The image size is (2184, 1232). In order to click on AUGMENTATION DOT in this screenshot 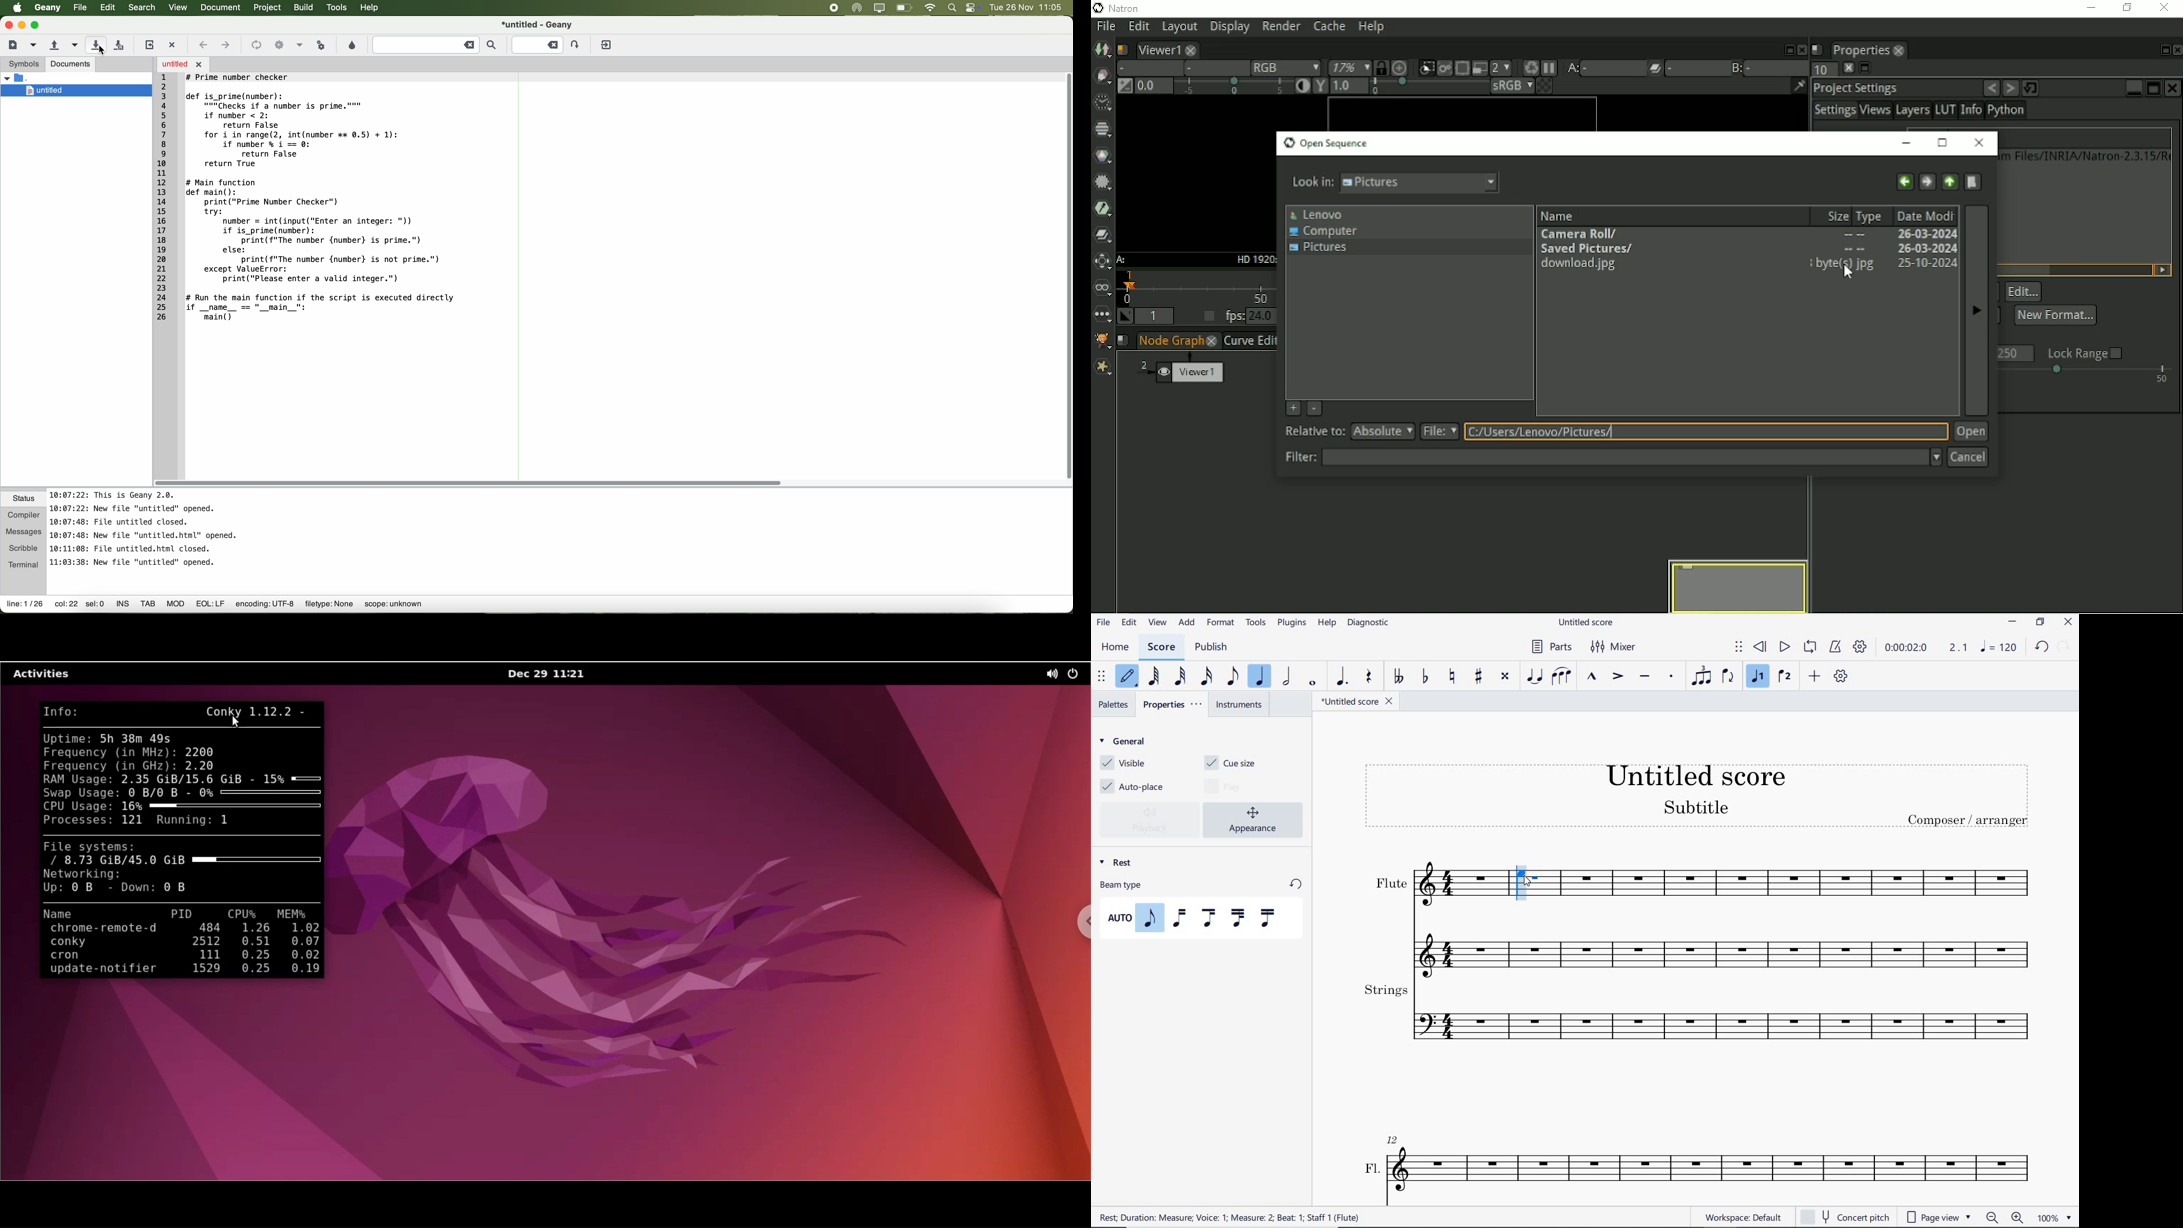, I will do `click(1342, 677)`.